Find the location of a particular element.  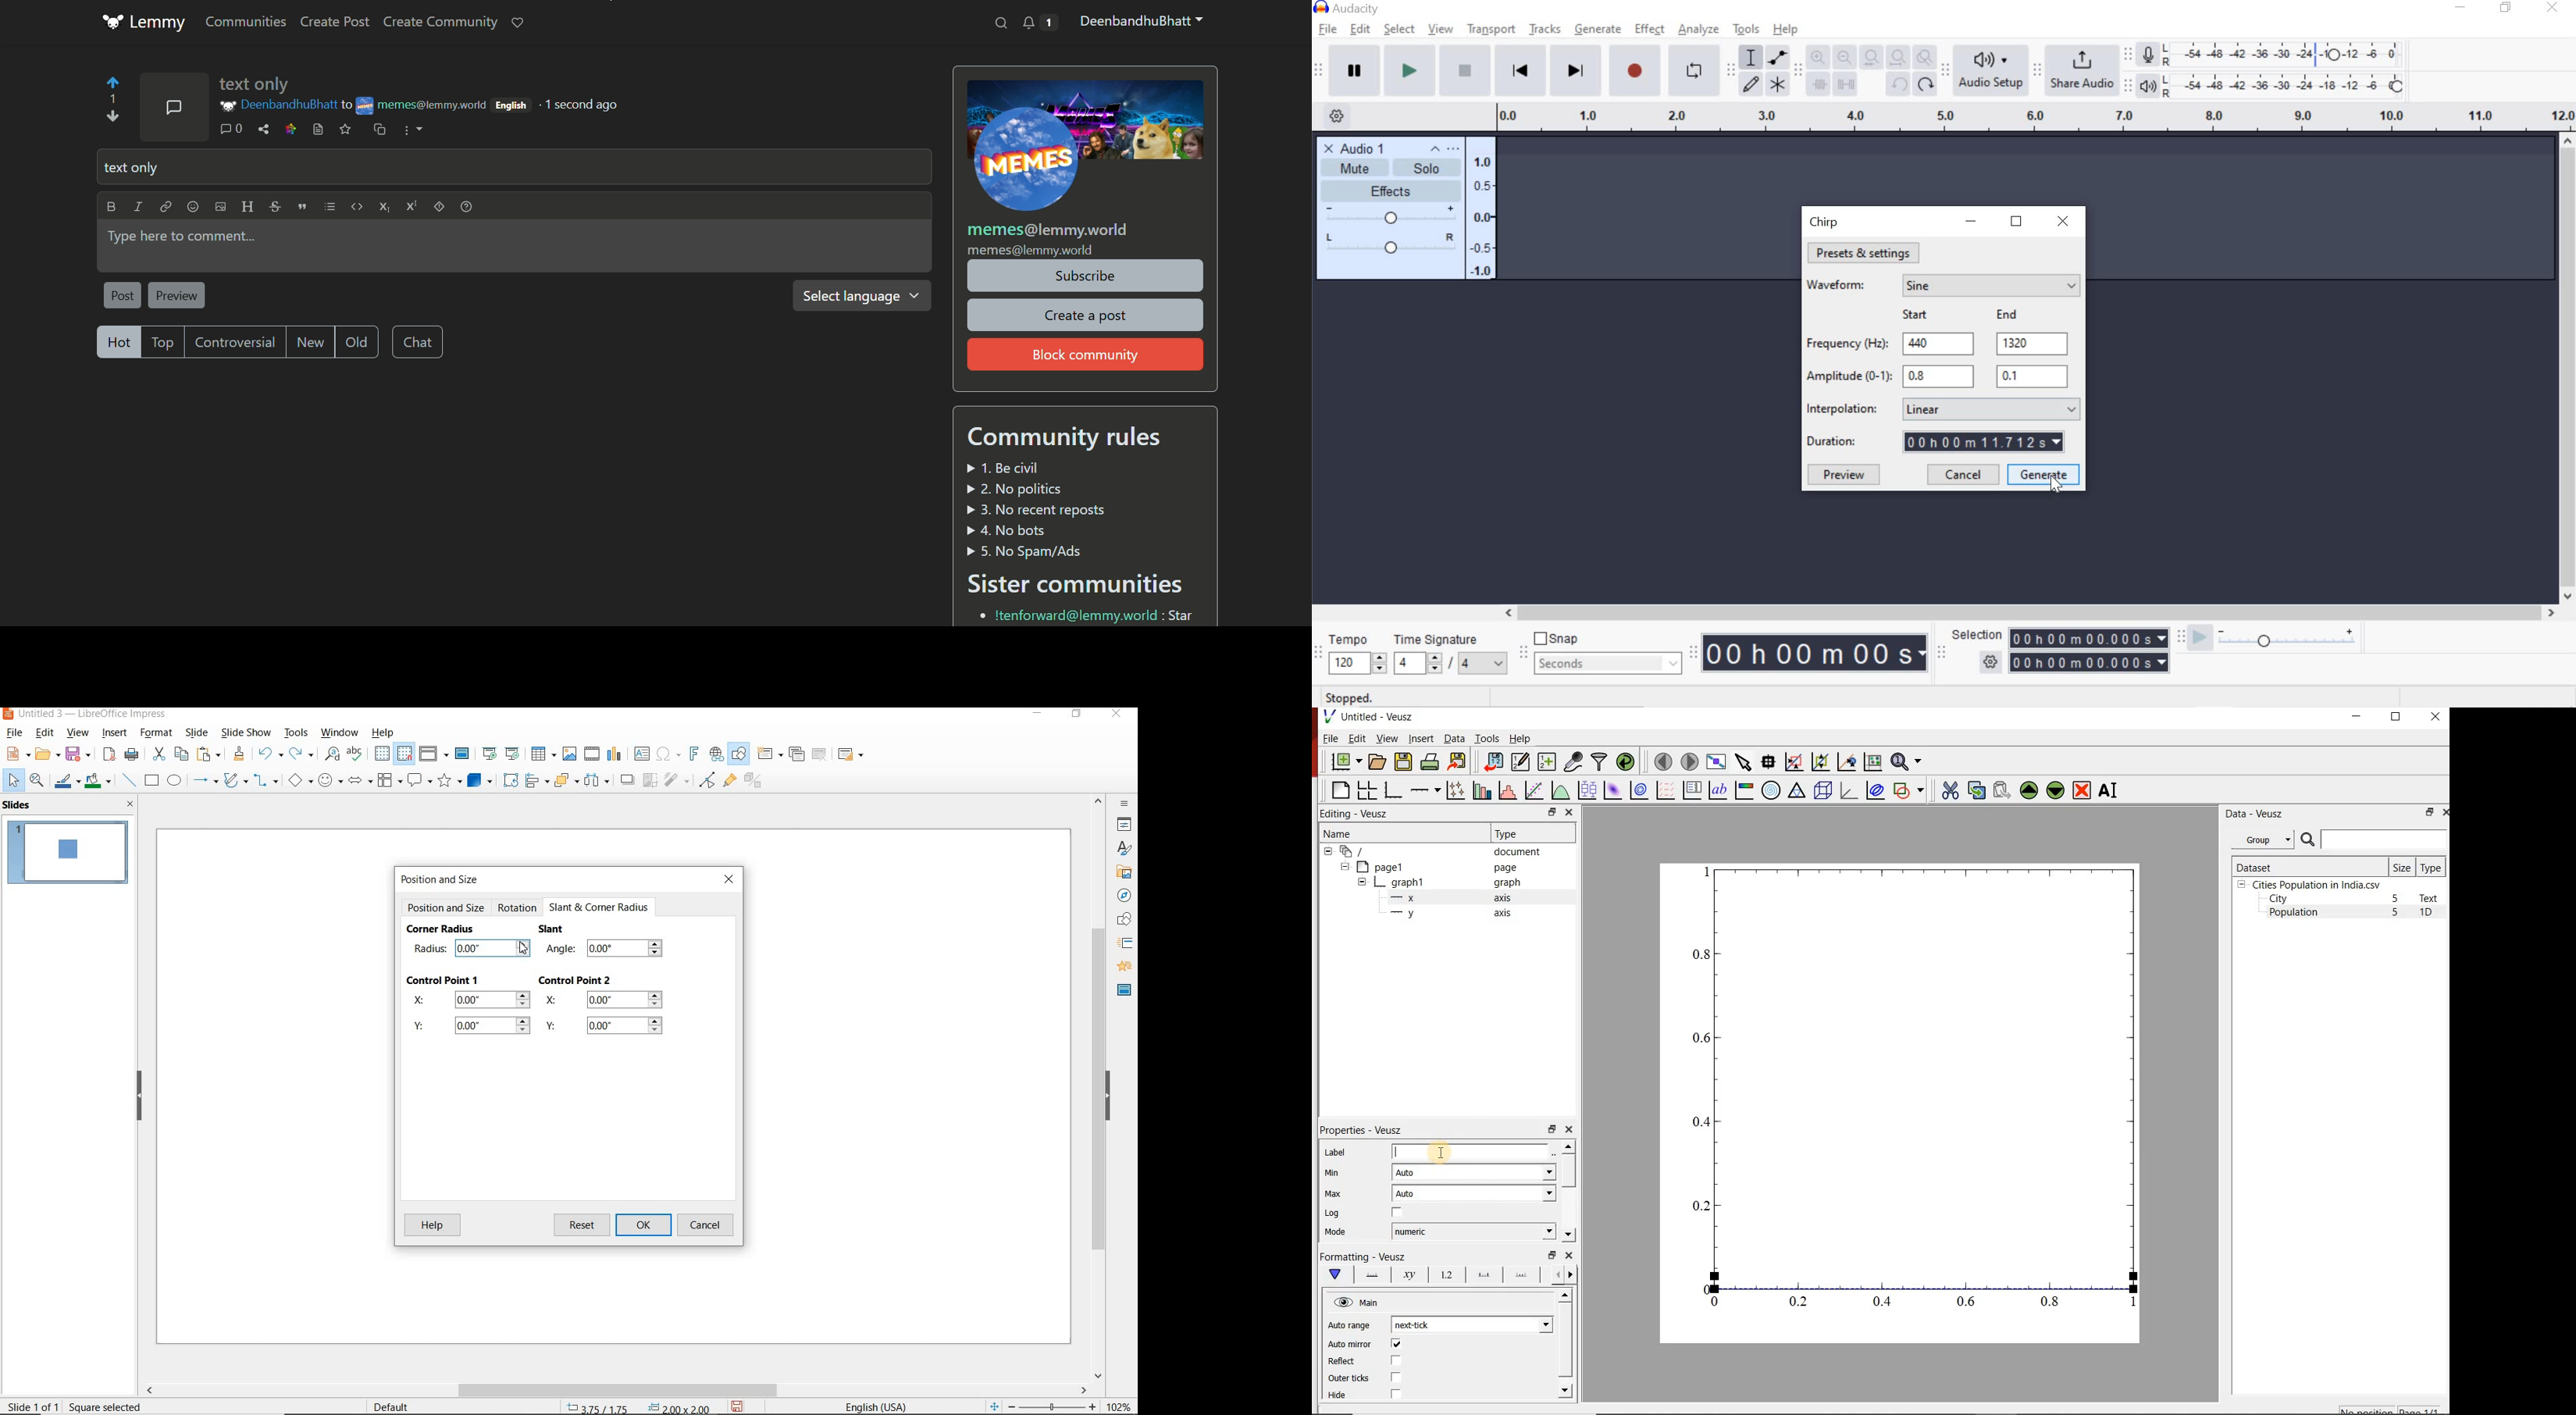

save the document is located at coordinates (1403, 760).